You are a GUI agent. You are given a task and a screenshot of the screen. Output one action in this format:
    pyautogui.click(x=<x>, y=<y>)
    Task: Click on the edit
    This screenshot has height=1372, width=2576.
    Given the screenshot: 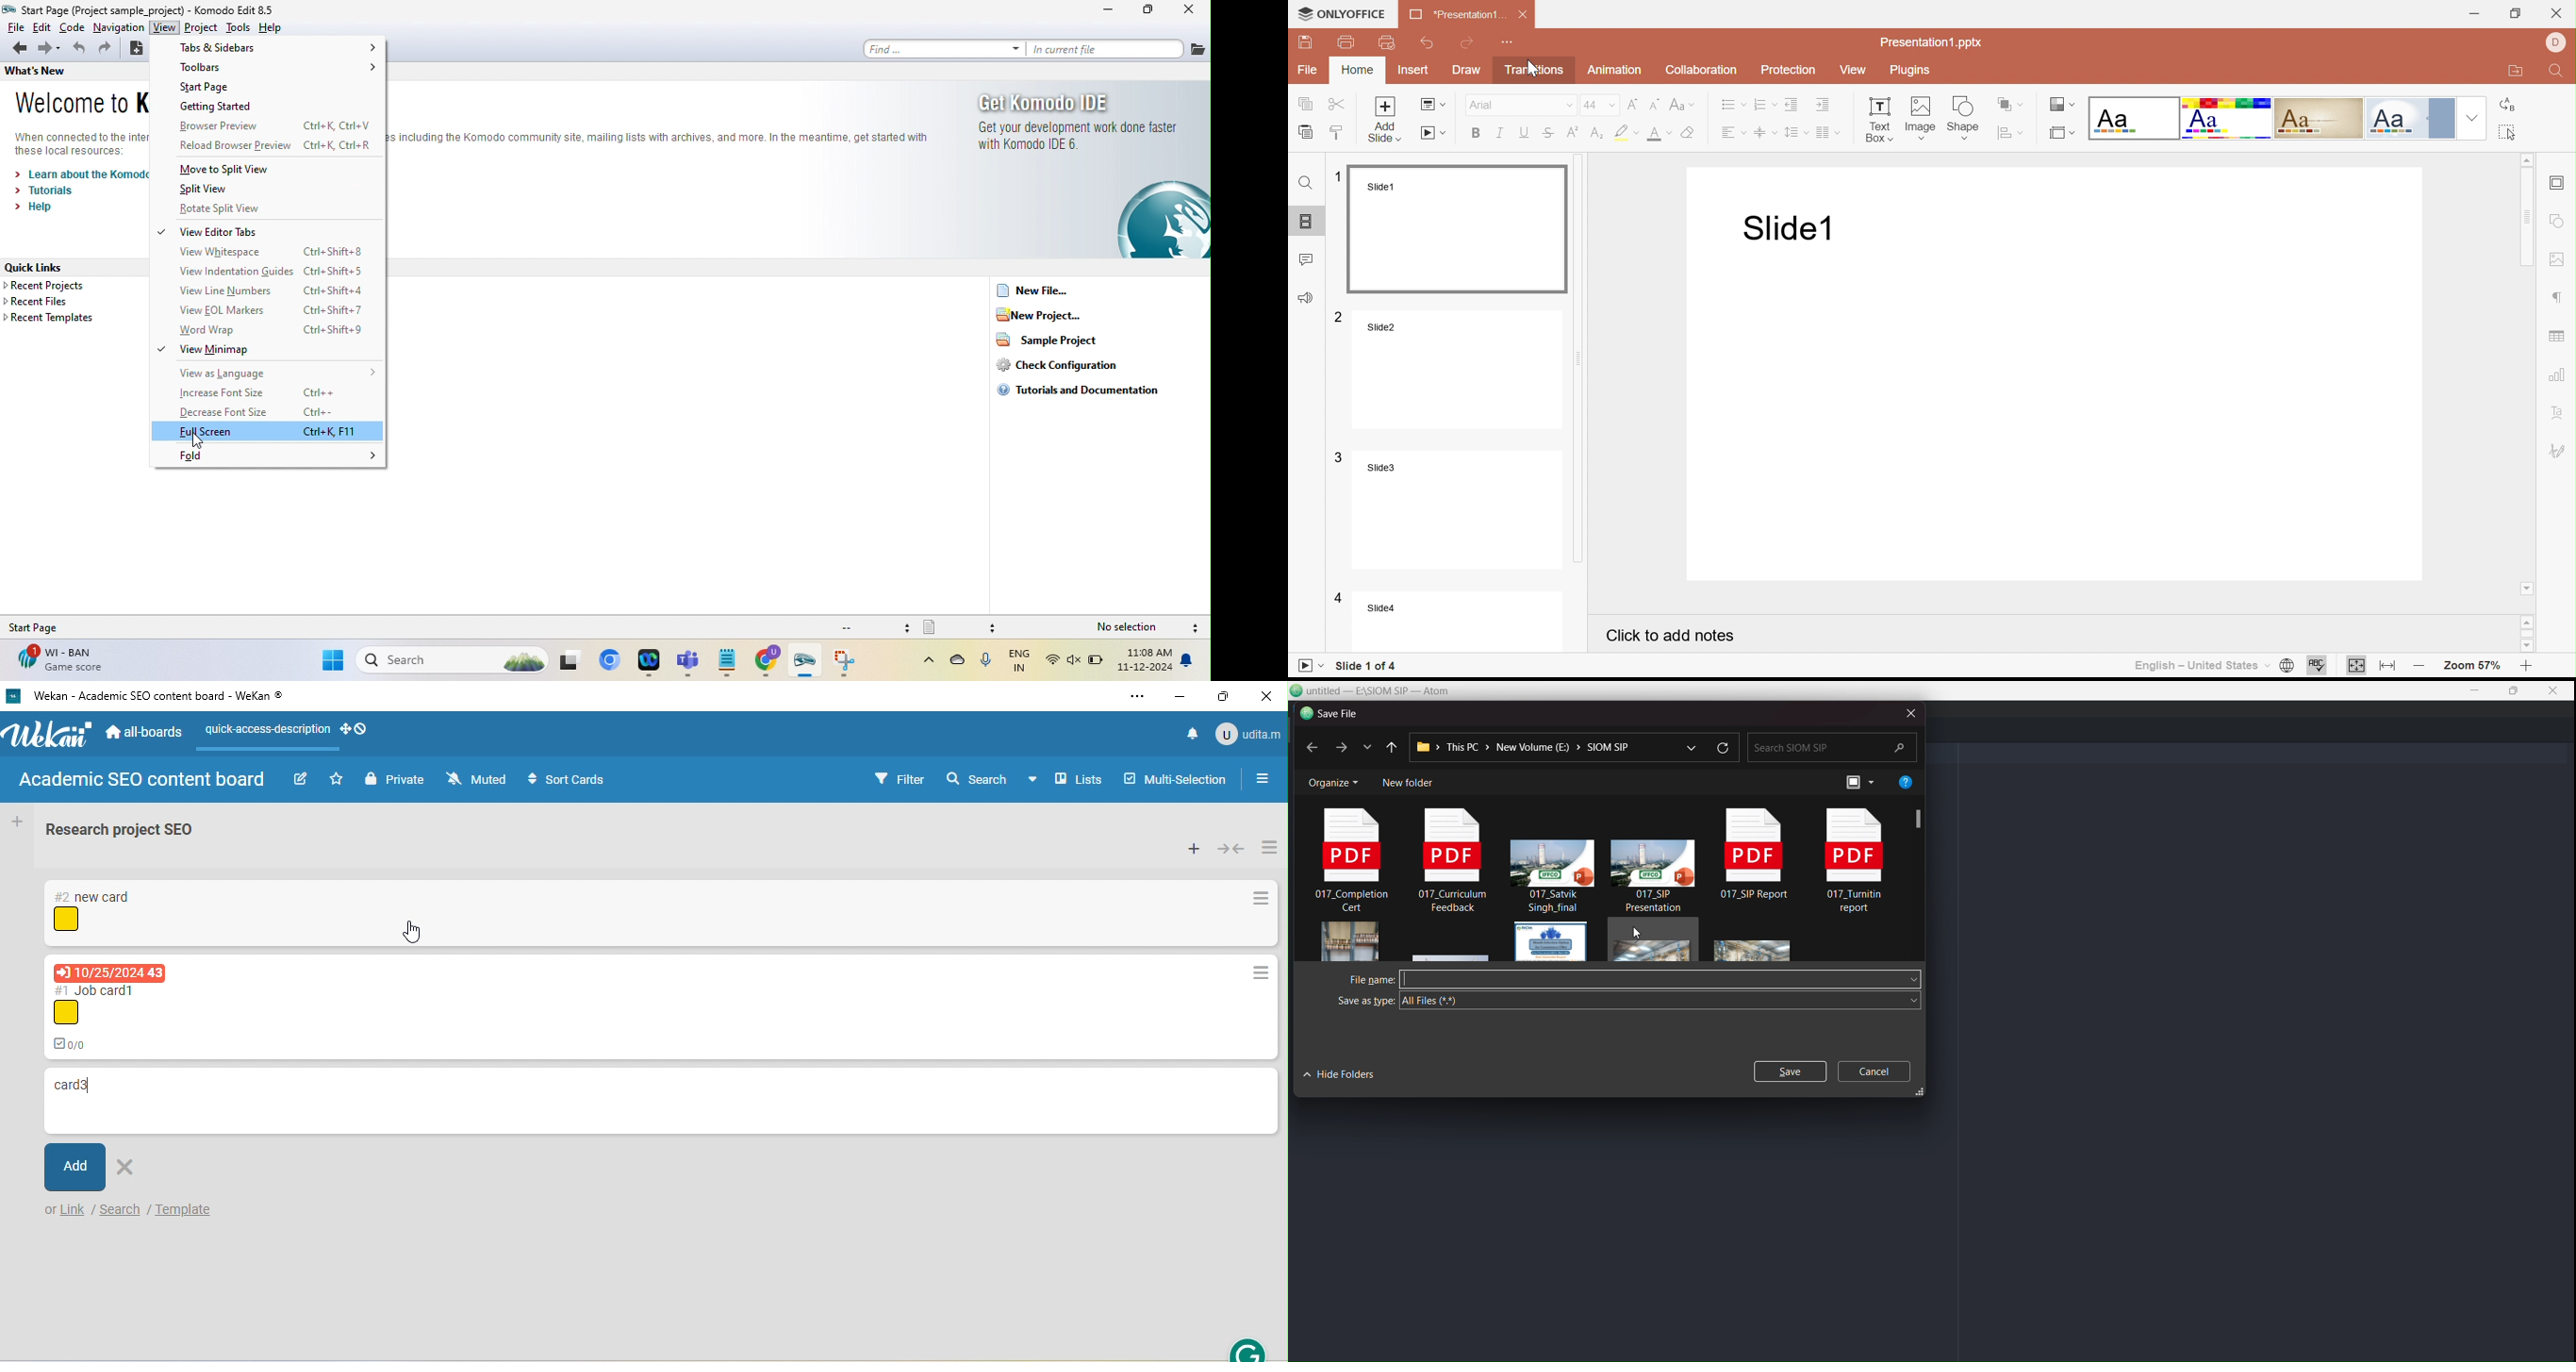 What is the action you would take?
    pyautogui.click(x=300, y=780)
    